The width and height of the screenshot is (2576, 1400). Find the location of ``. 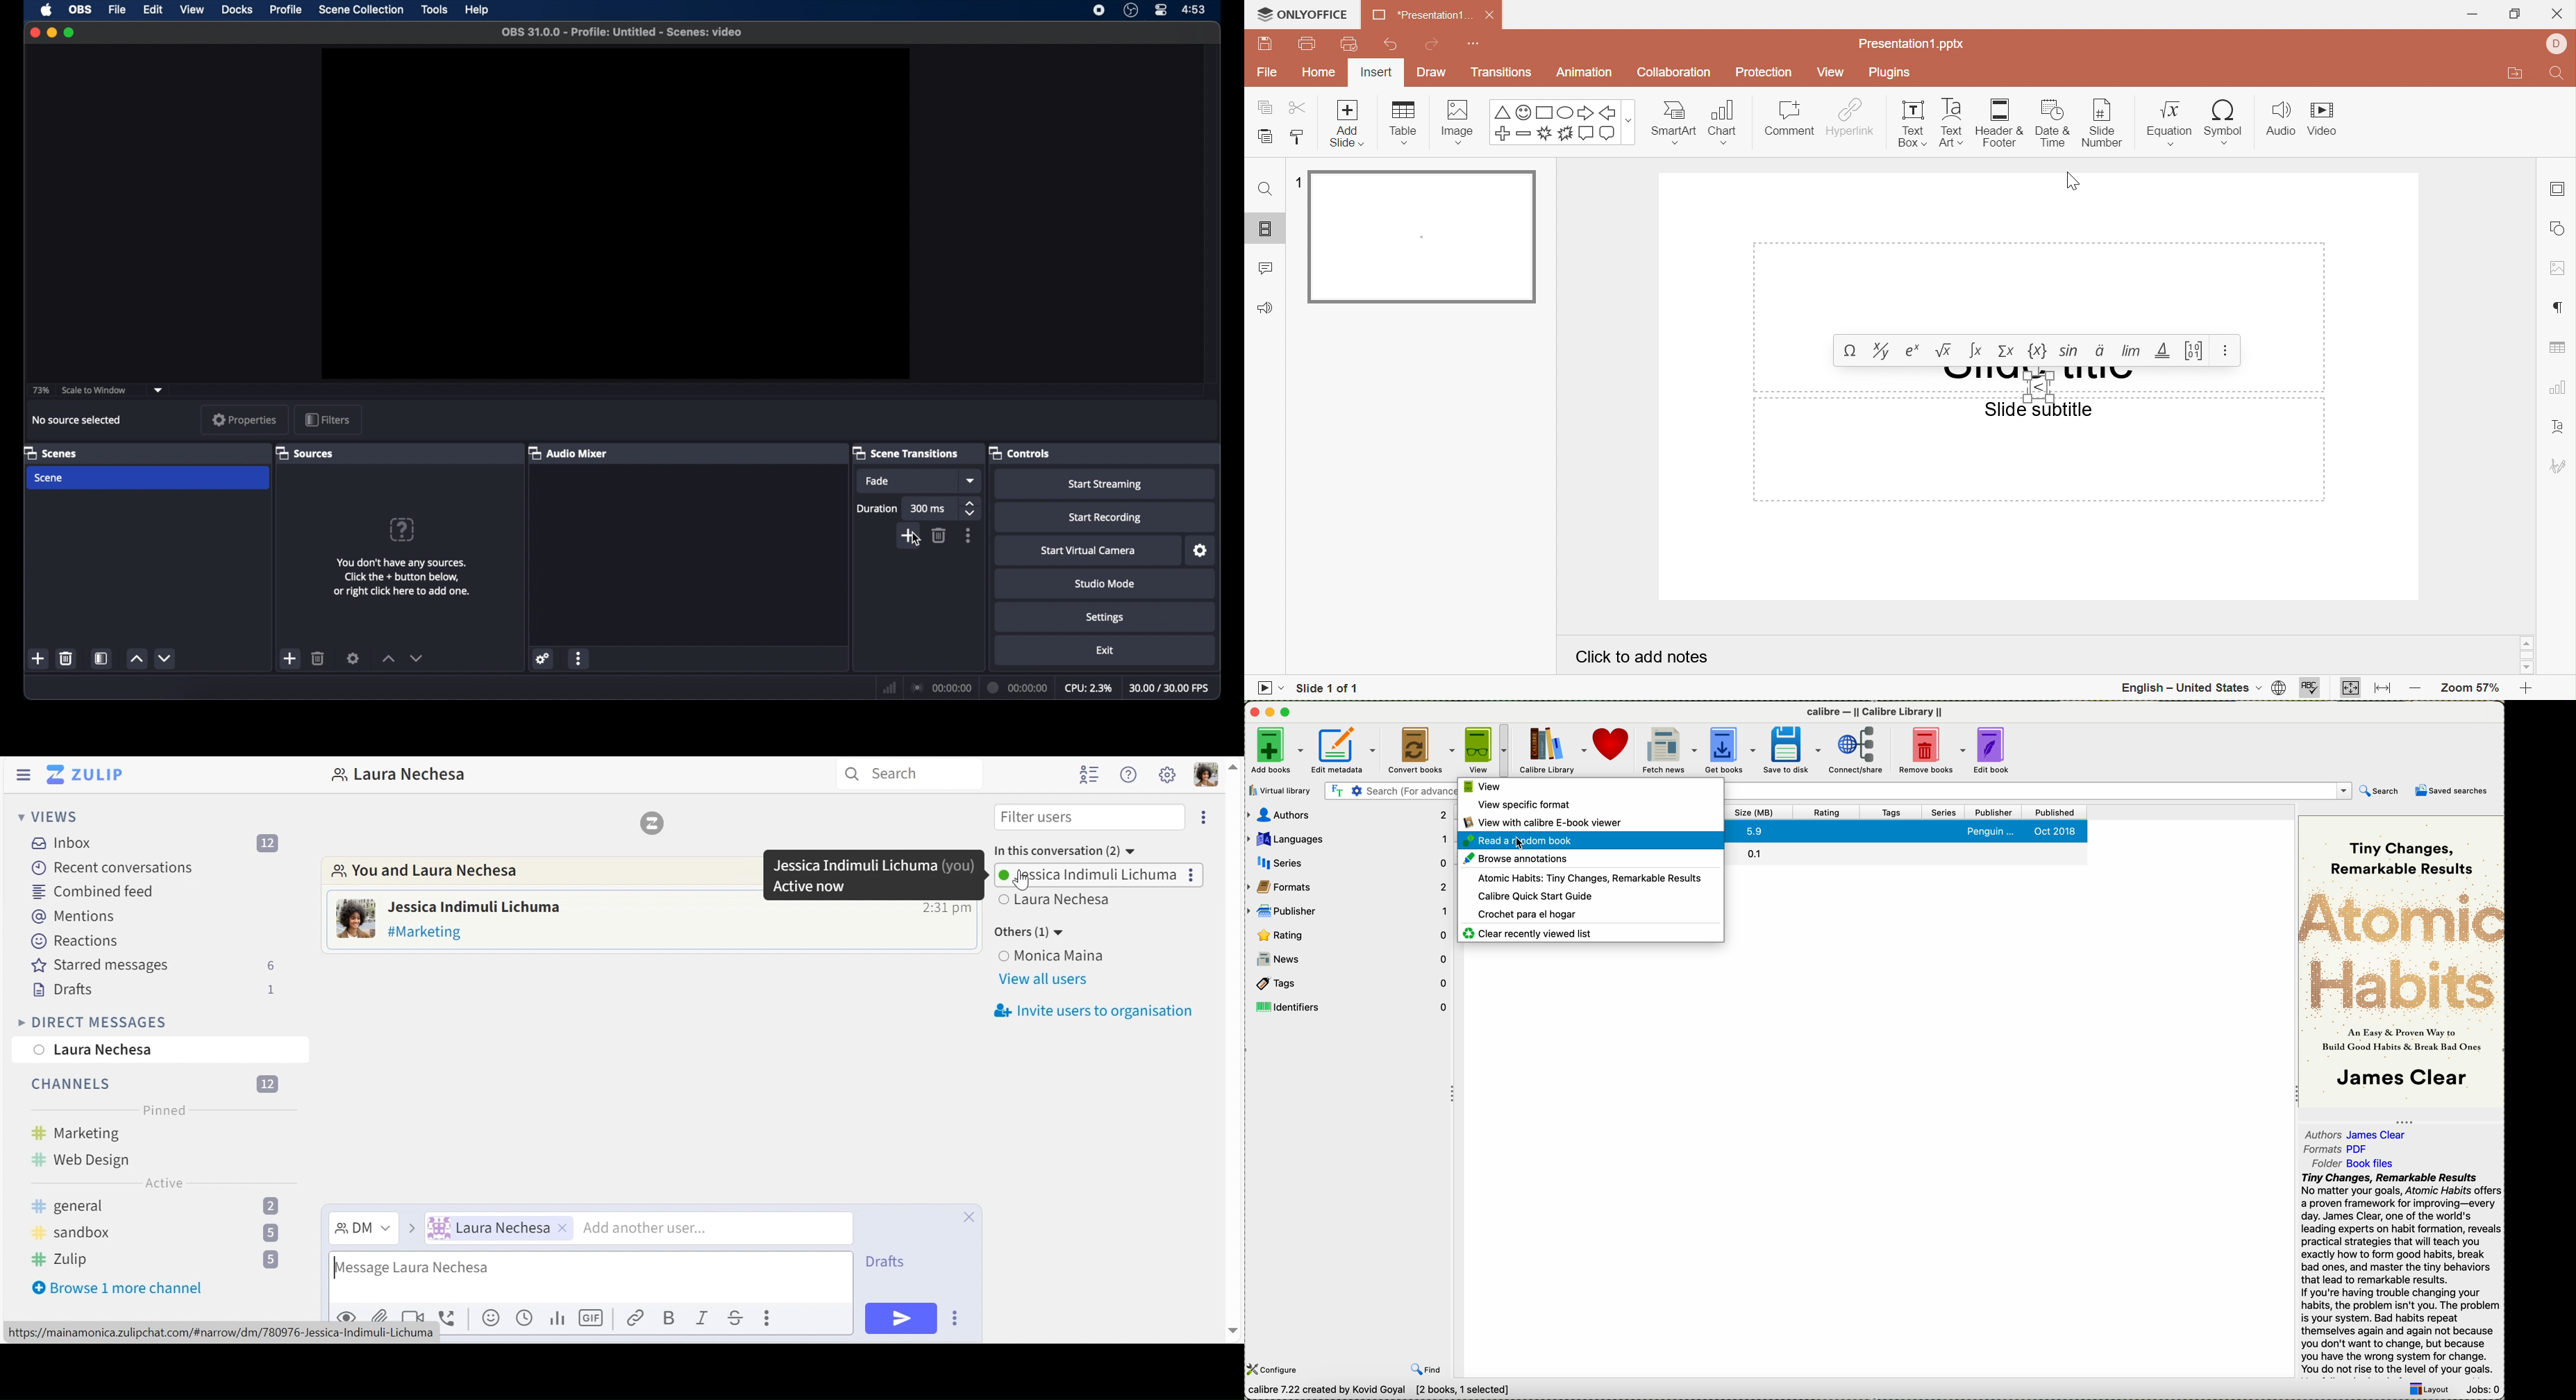

 is located at coordinates (1907, 834).